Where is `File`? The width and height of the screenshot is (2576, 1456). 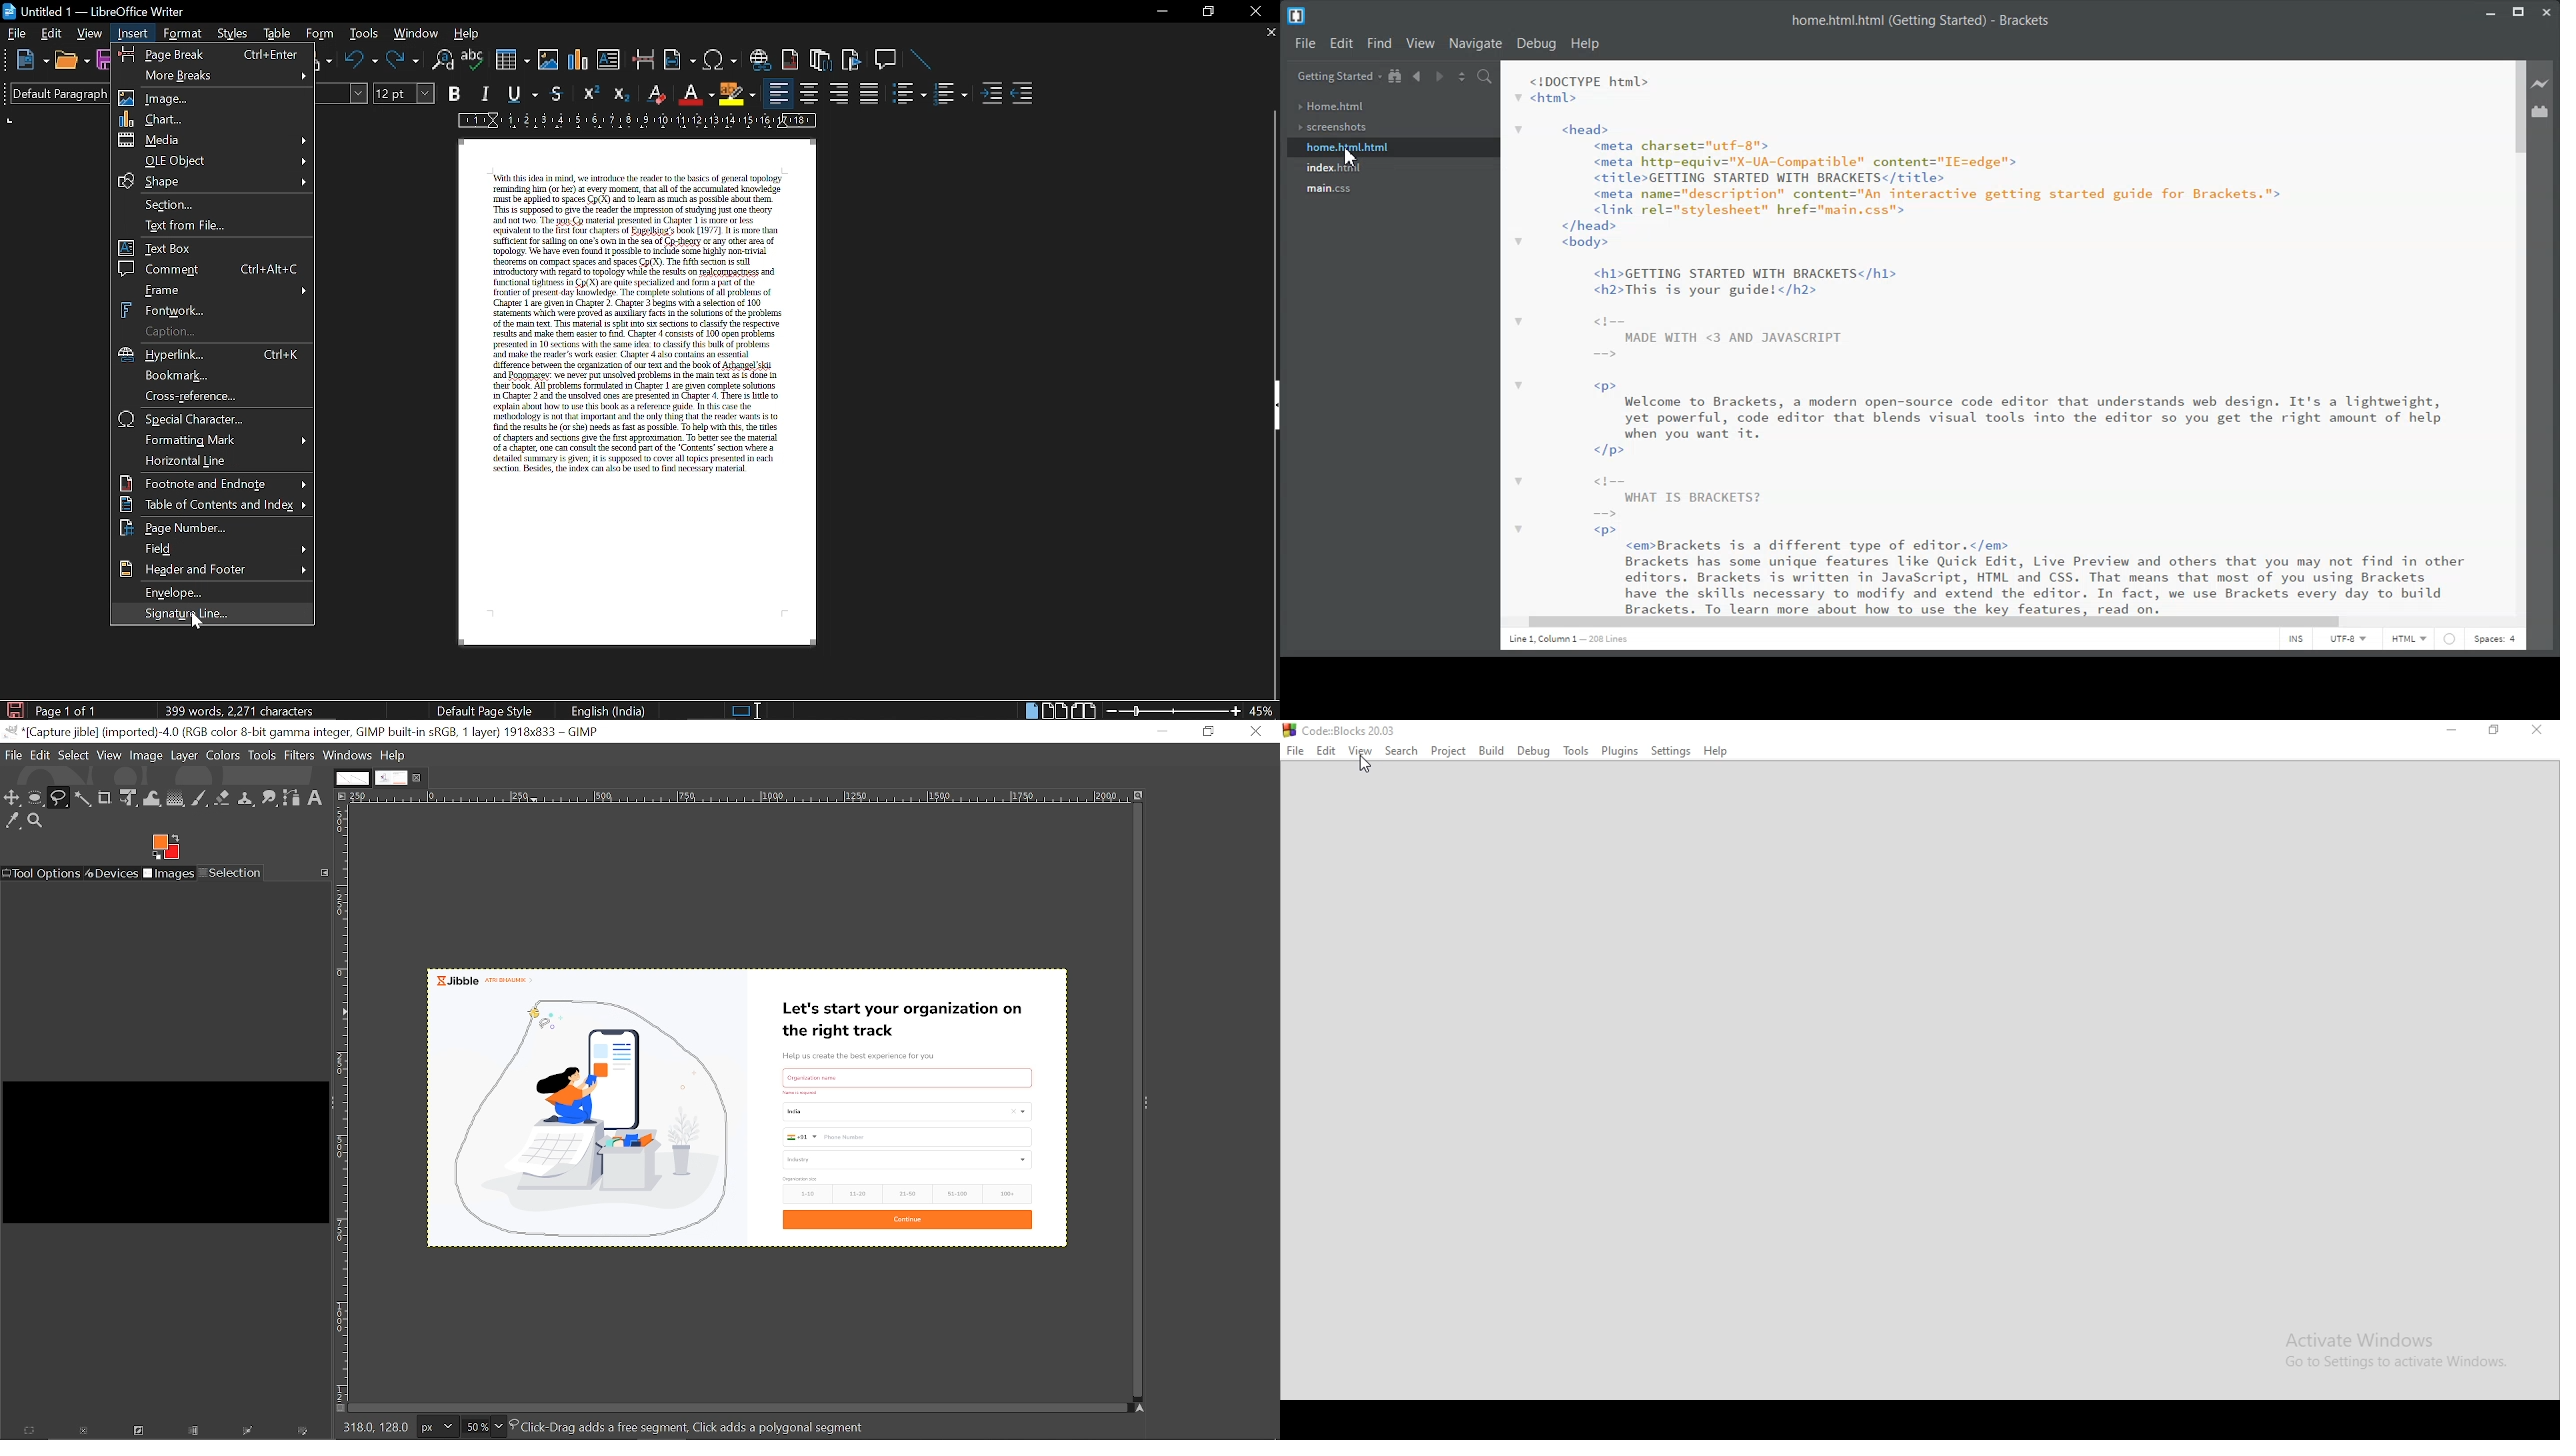
File is located at coordinates (14, 754).